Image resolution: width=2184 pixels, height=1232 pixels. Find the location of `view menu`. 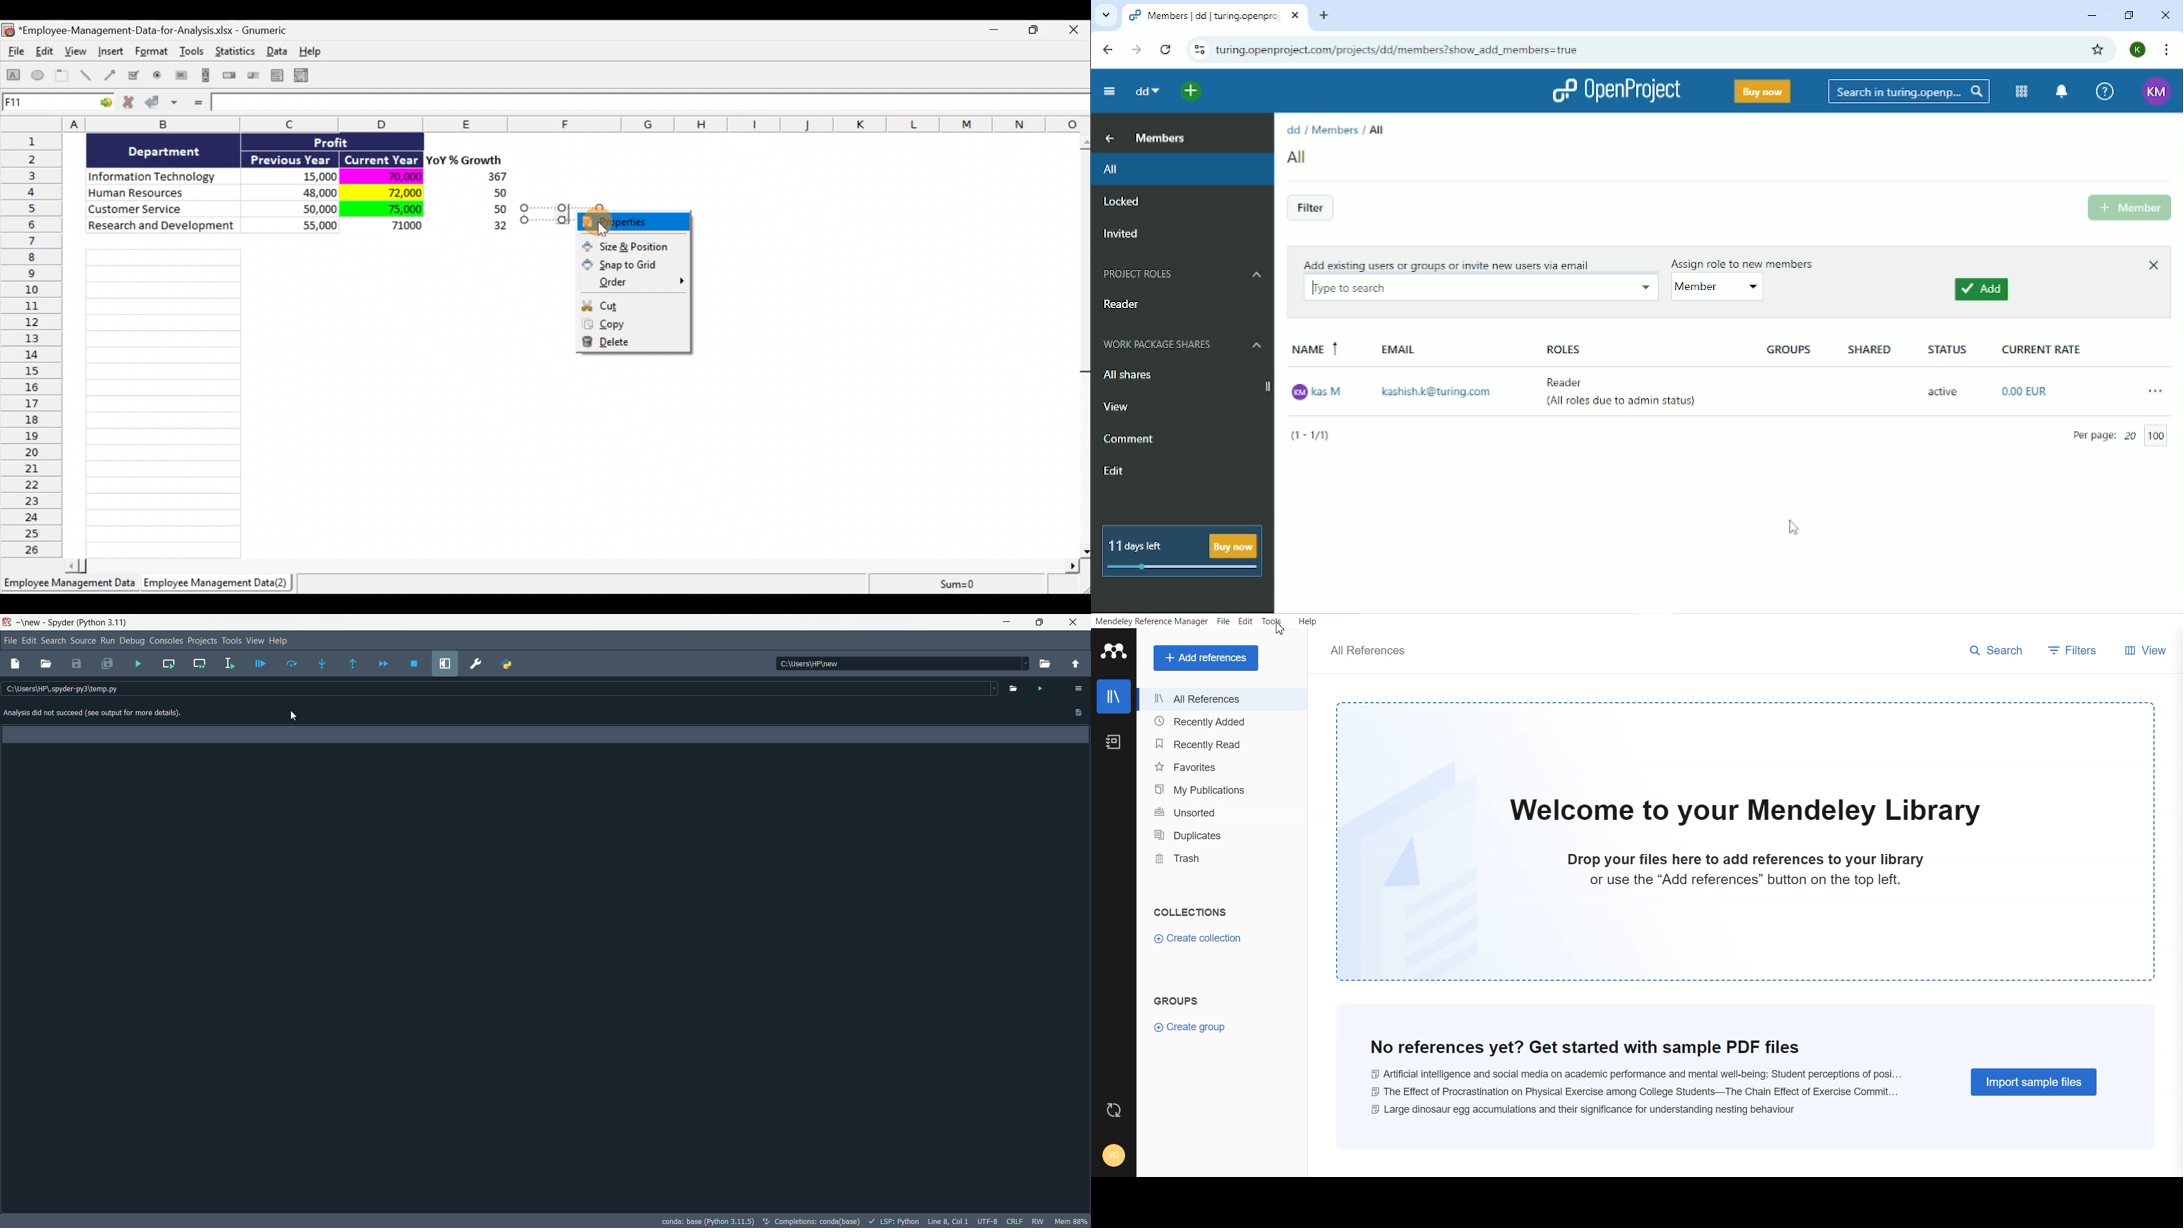

view menu is located at coordinates (254, 642).